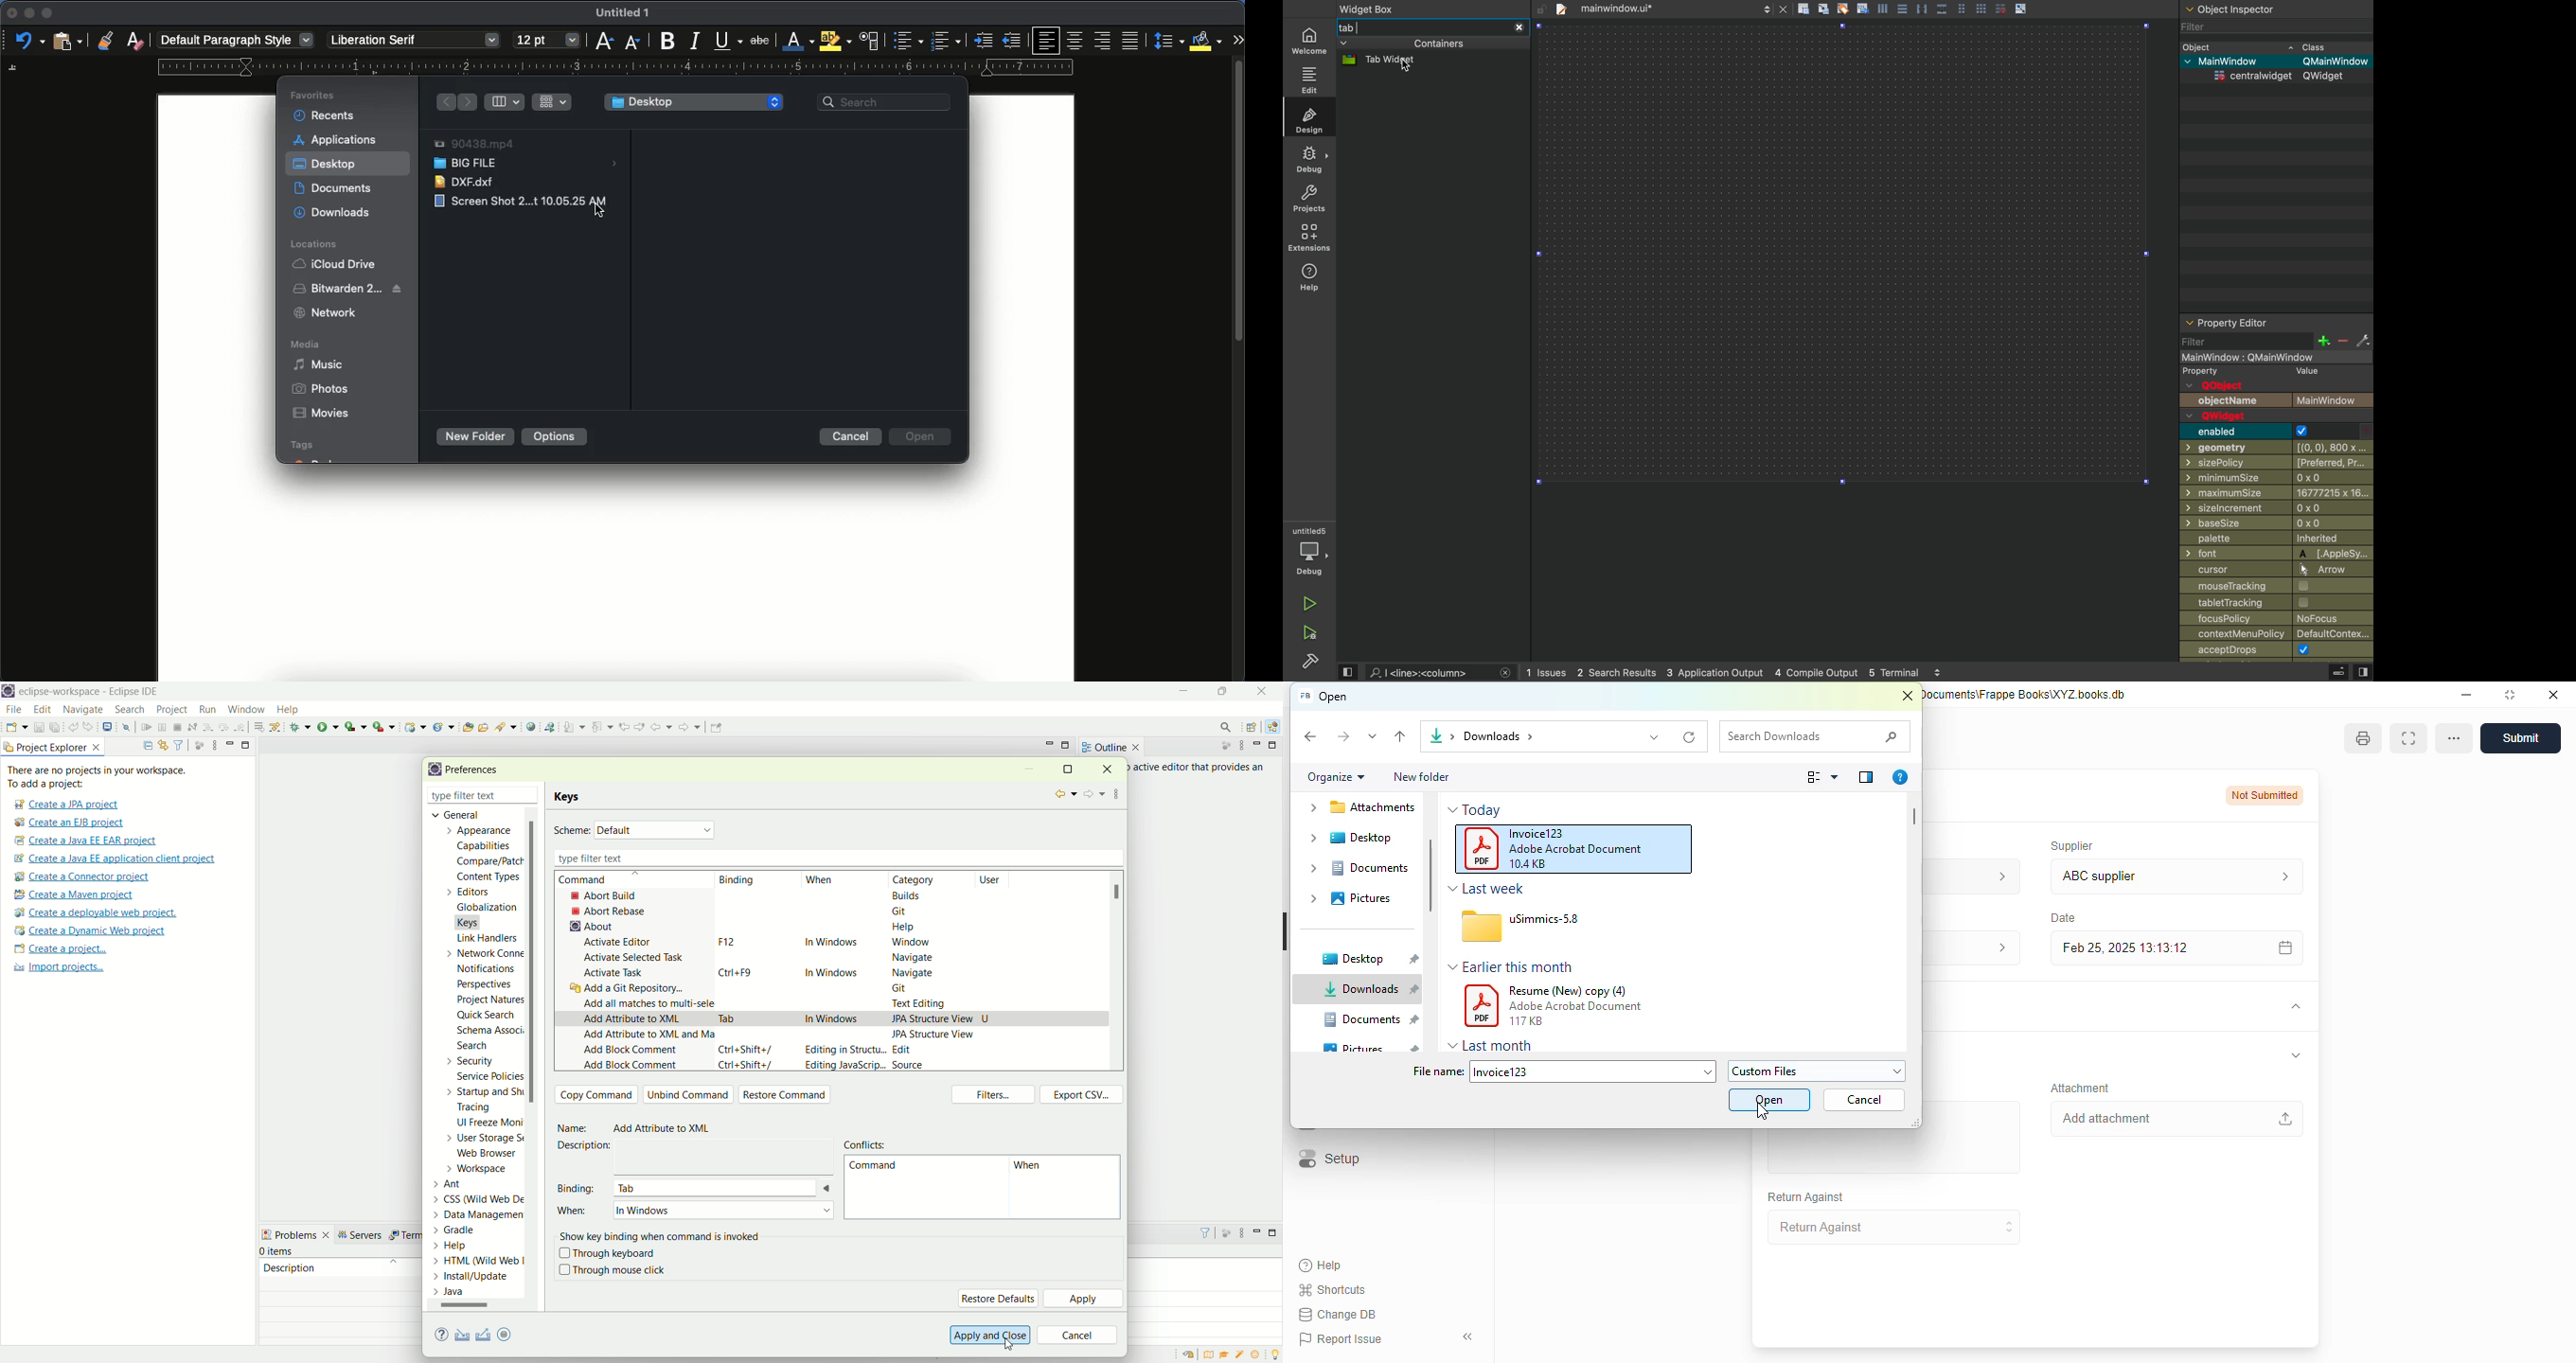 The width and height of the screenshot is (2576, 1372). I want to click on justify, so click(1132, 41).